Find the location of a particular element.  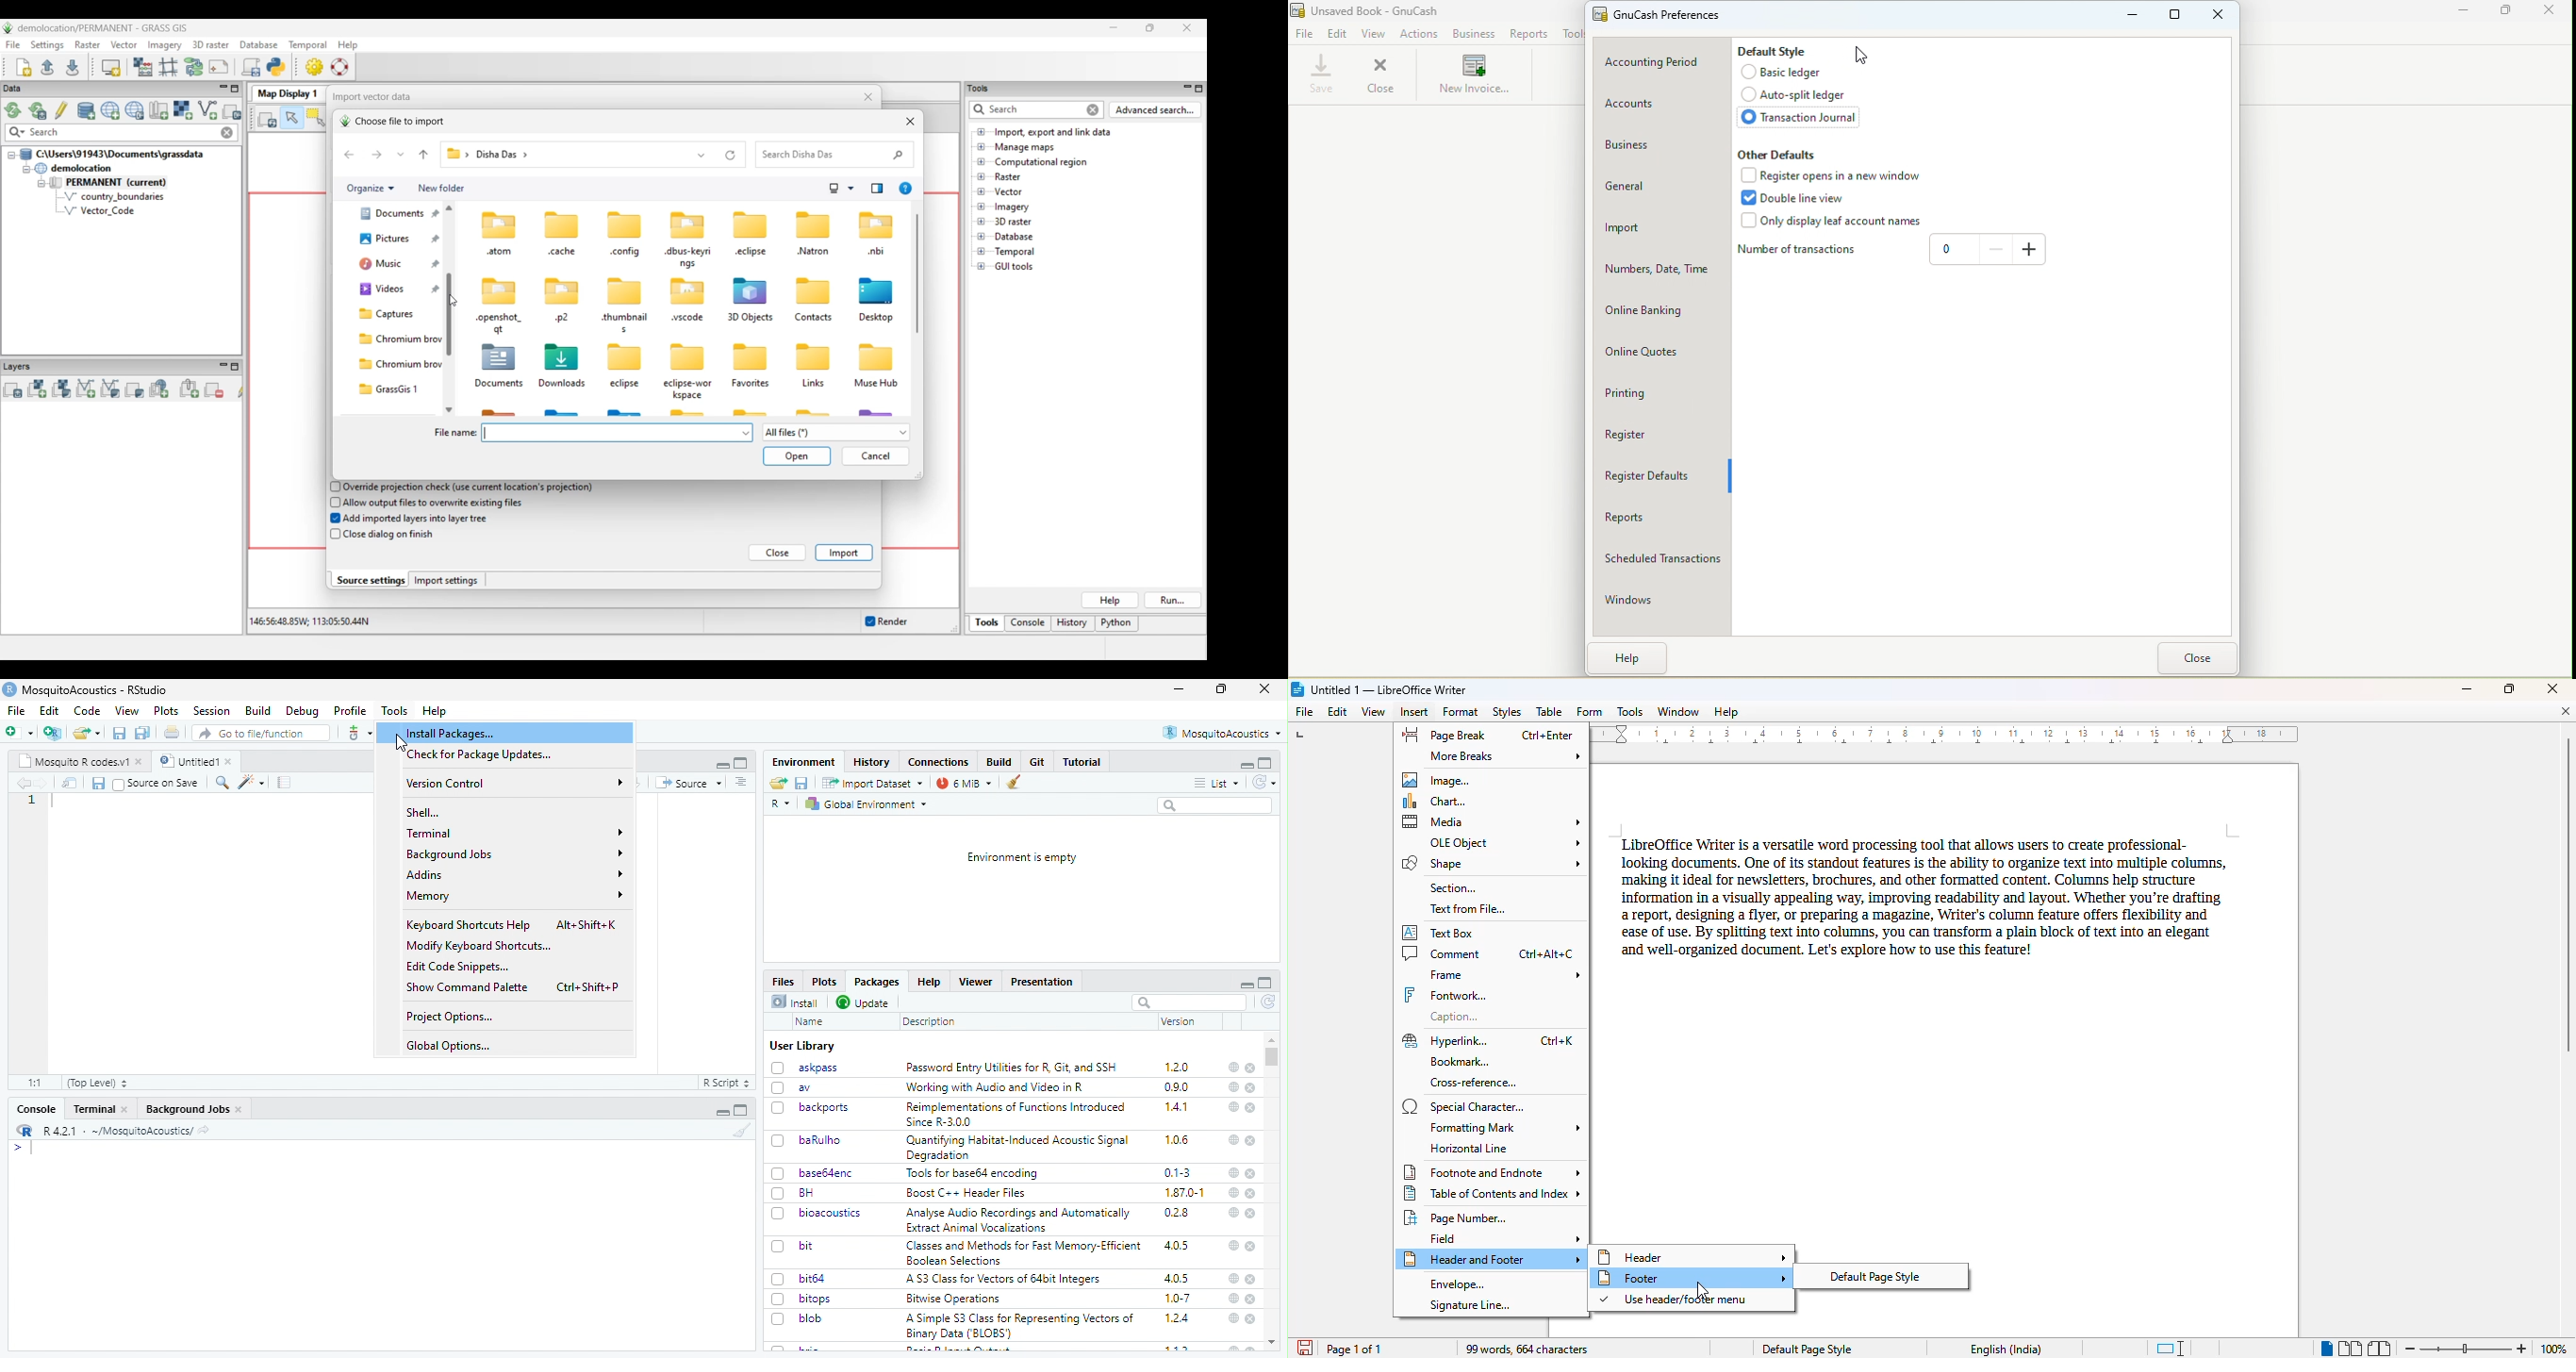

028 is located at coordinates (1177, 1213).